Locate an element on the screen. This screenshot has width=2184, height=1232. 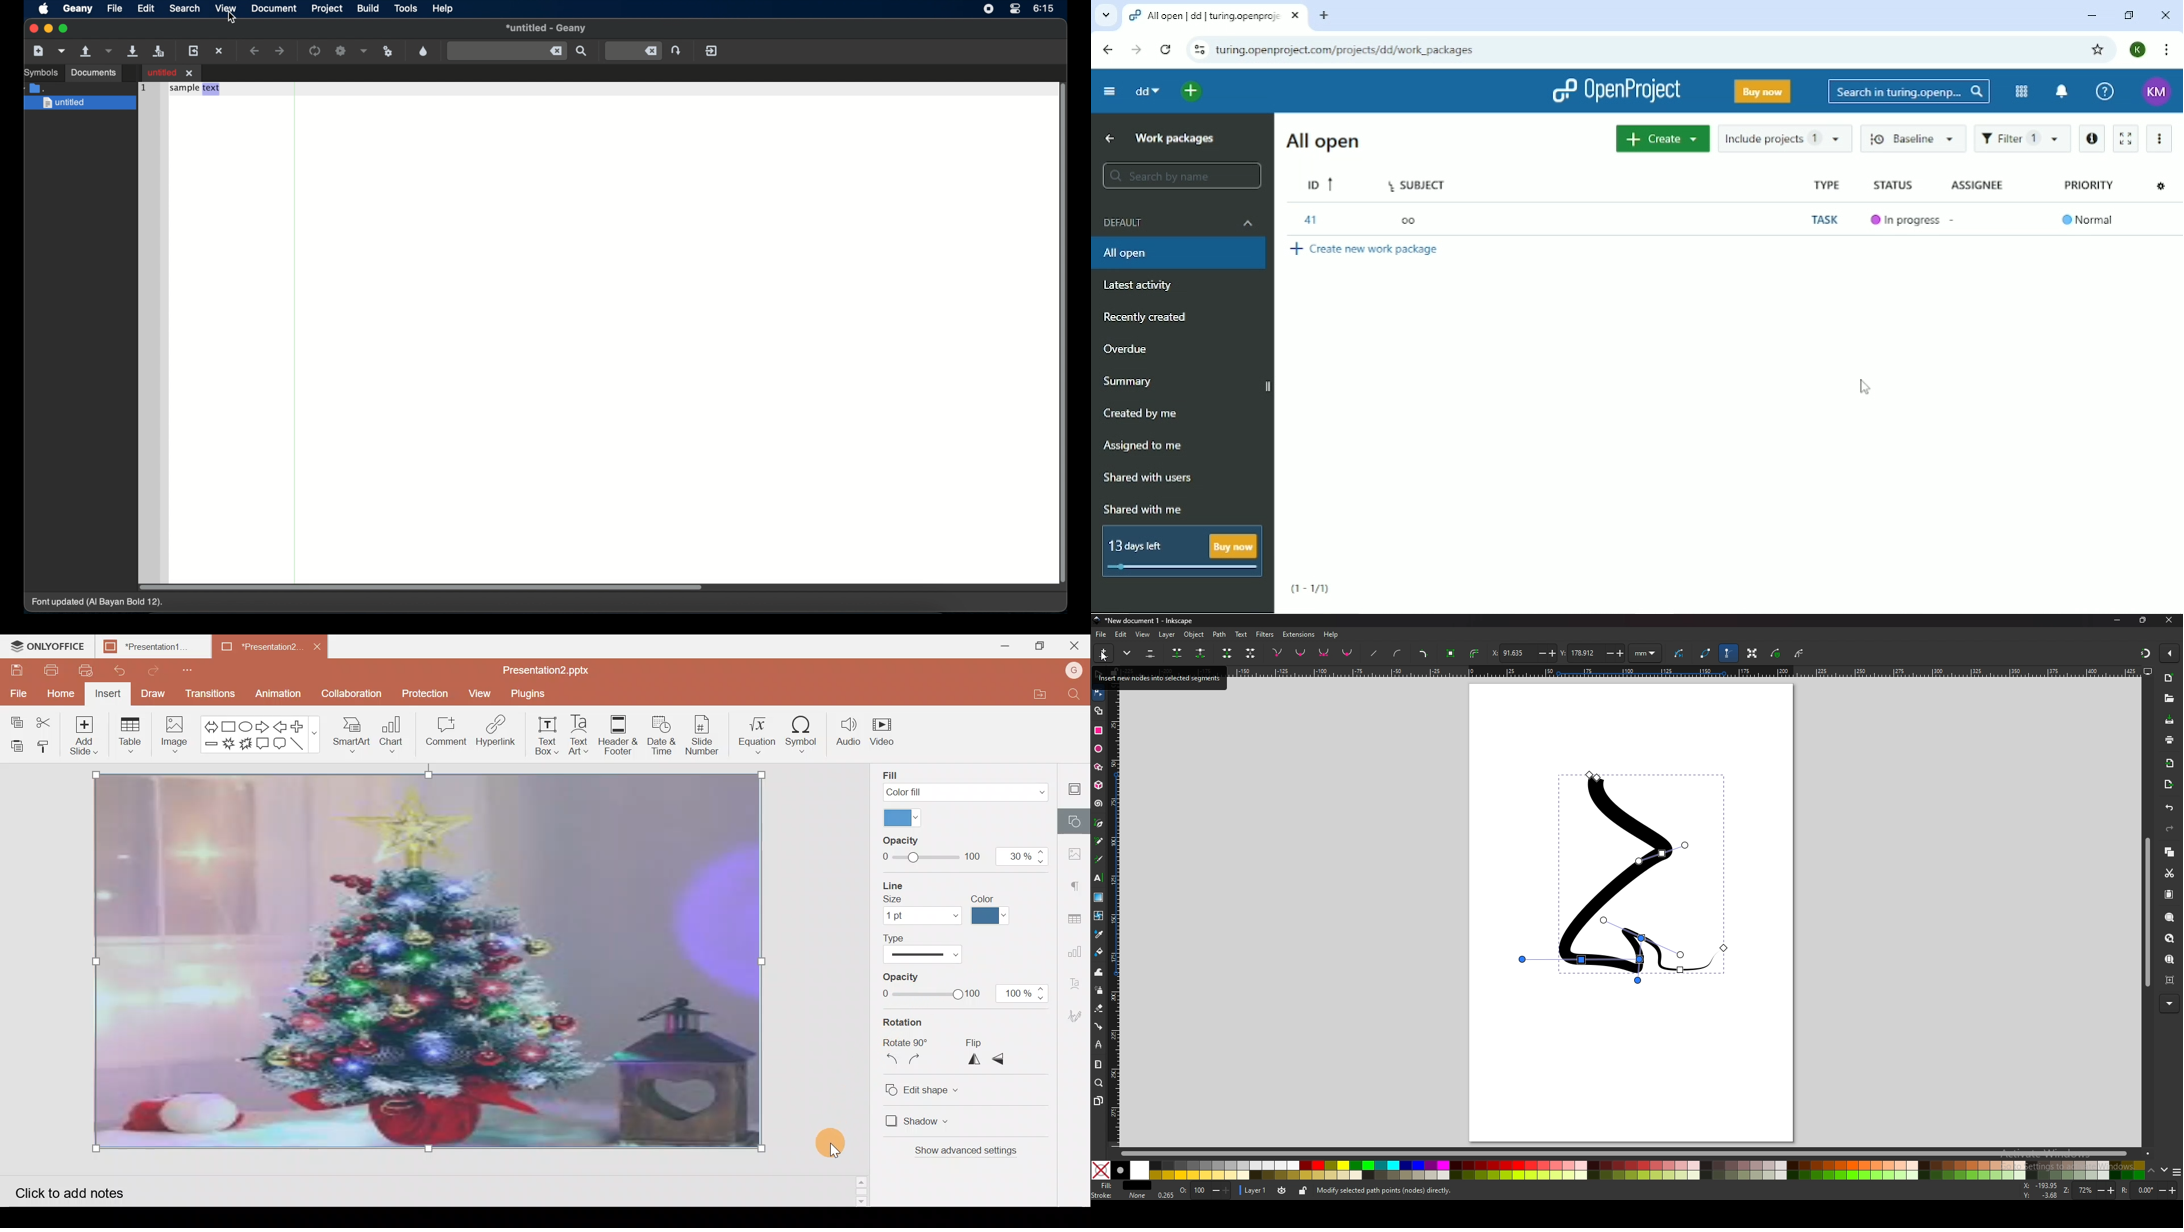
Presentation2. is located at coordinates (252, 647).